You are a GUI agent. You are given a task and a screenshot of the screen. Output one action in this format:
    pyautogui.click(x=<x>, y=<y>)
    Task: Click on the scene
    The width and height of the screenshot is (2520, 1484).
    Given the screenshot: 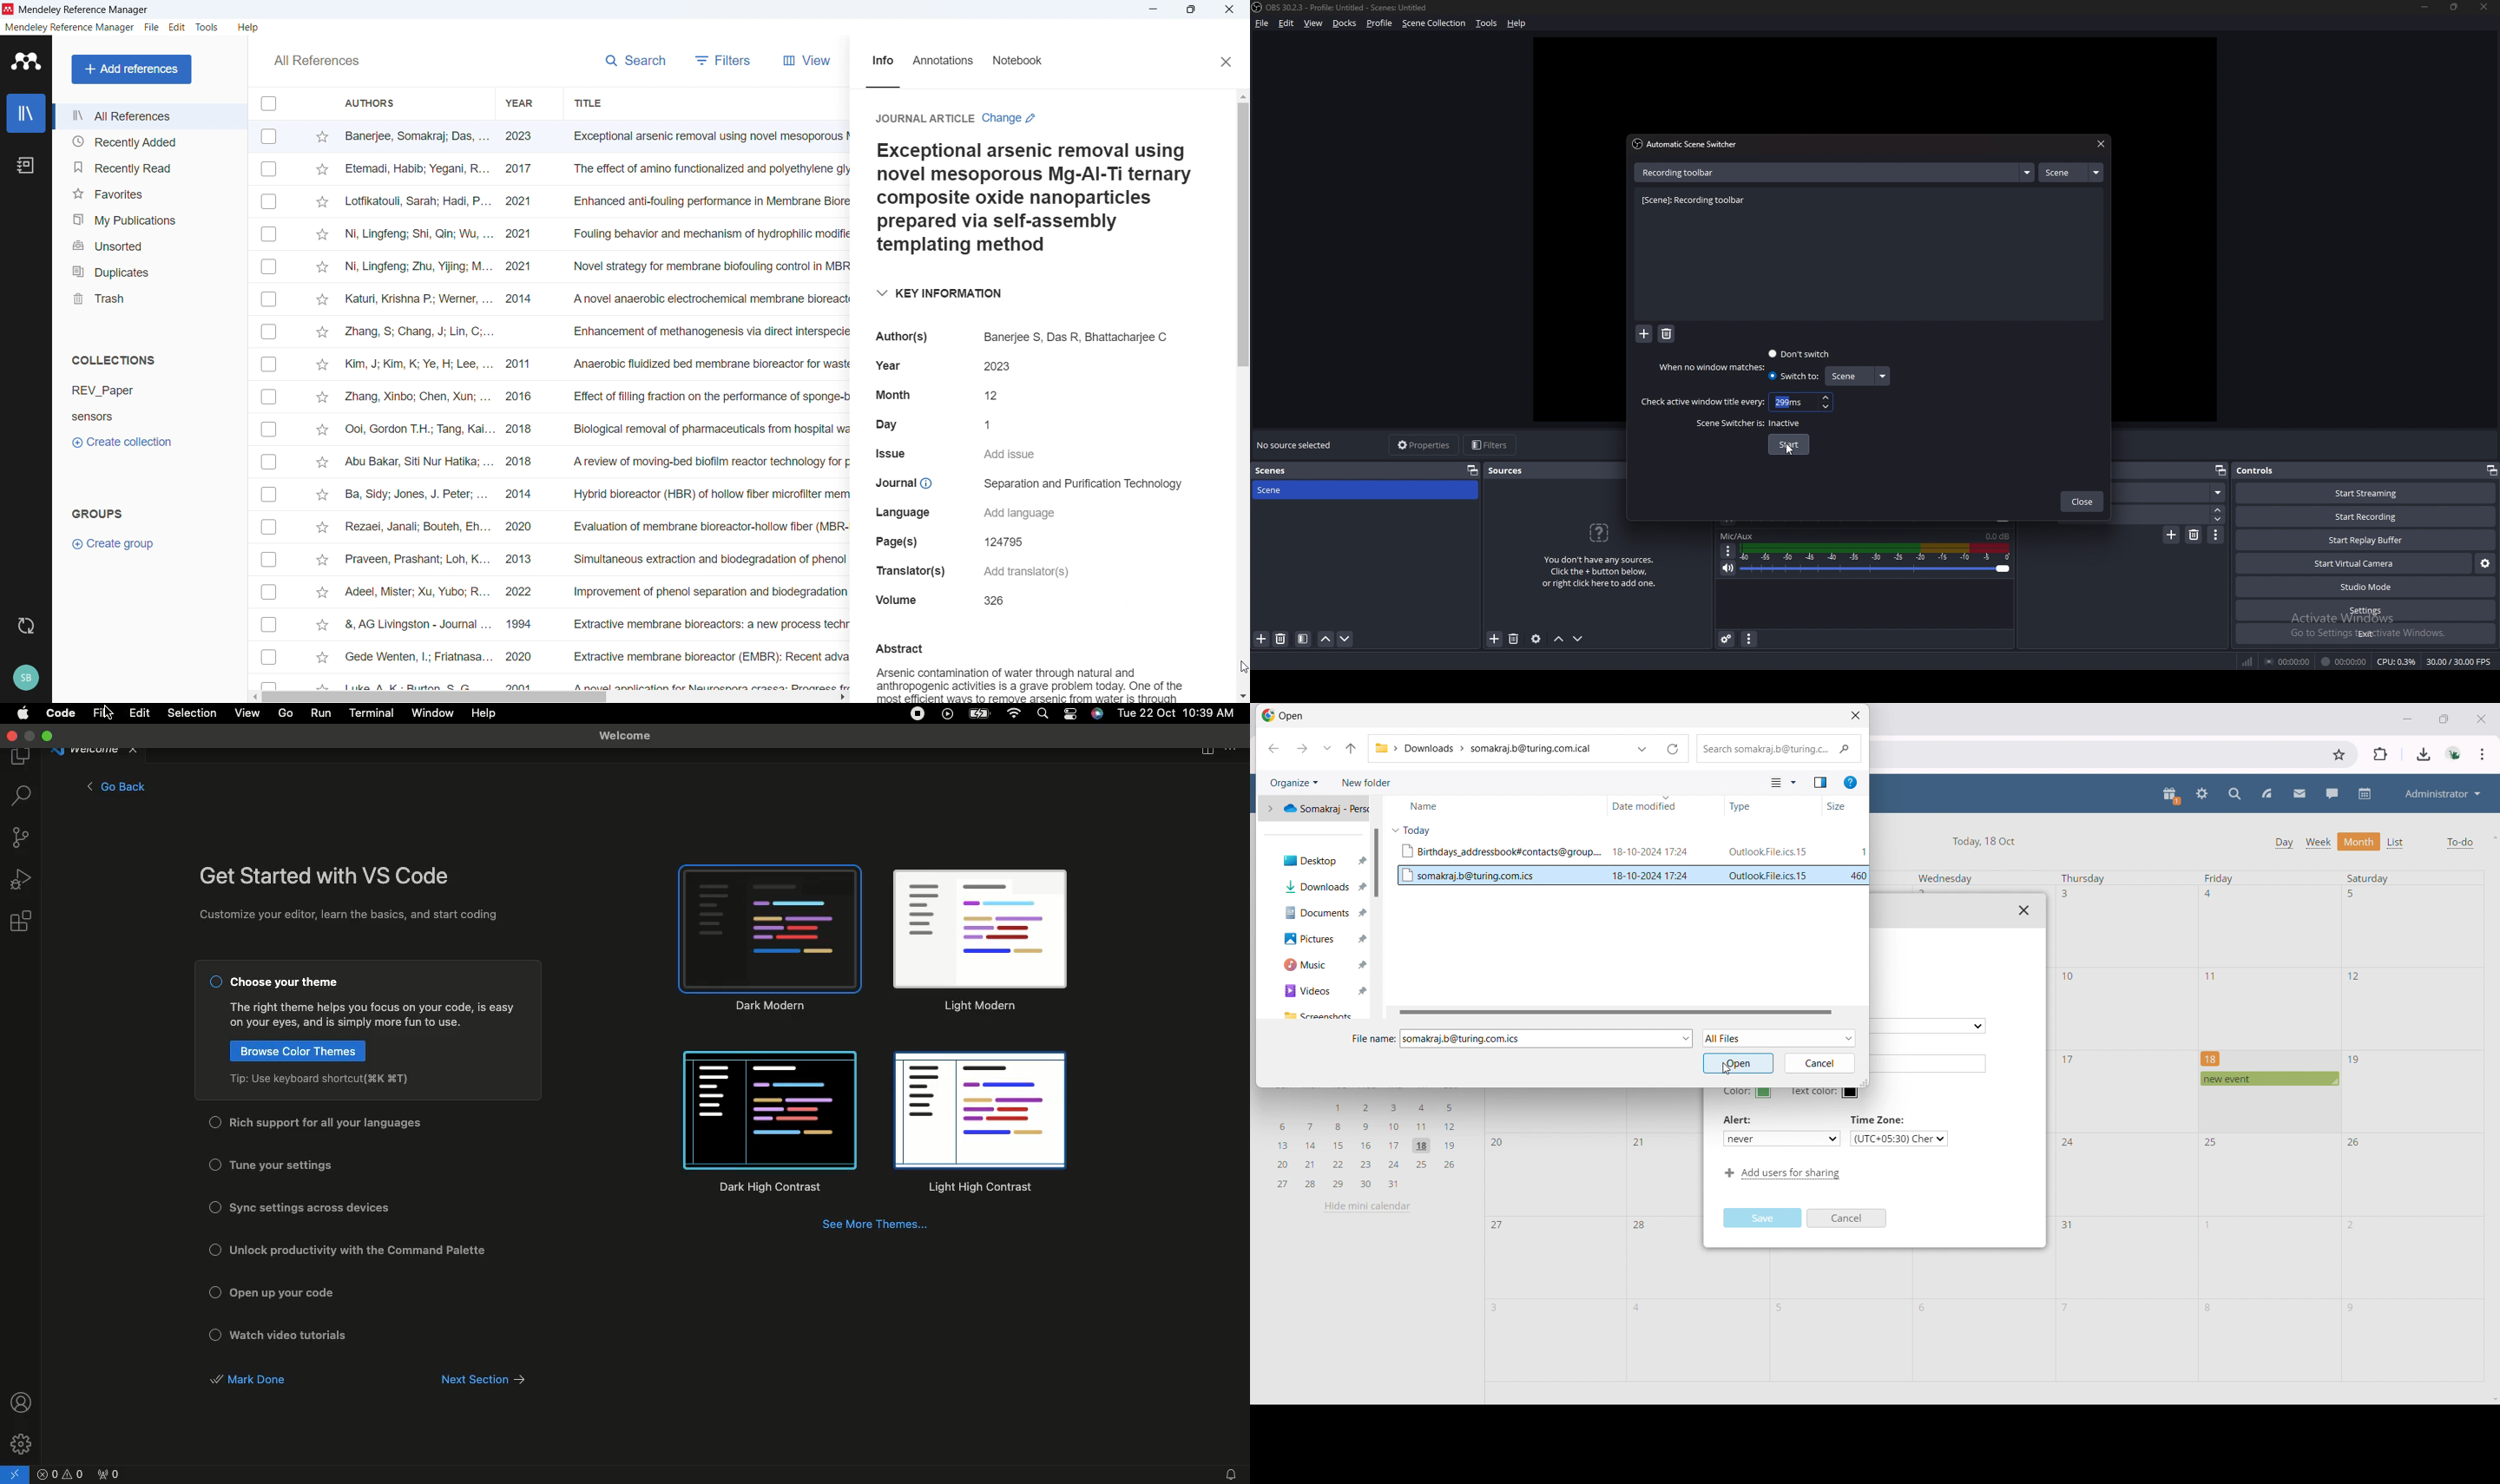 What is the action you would take?
    pyautogui.click(x=1856, y=376)
    